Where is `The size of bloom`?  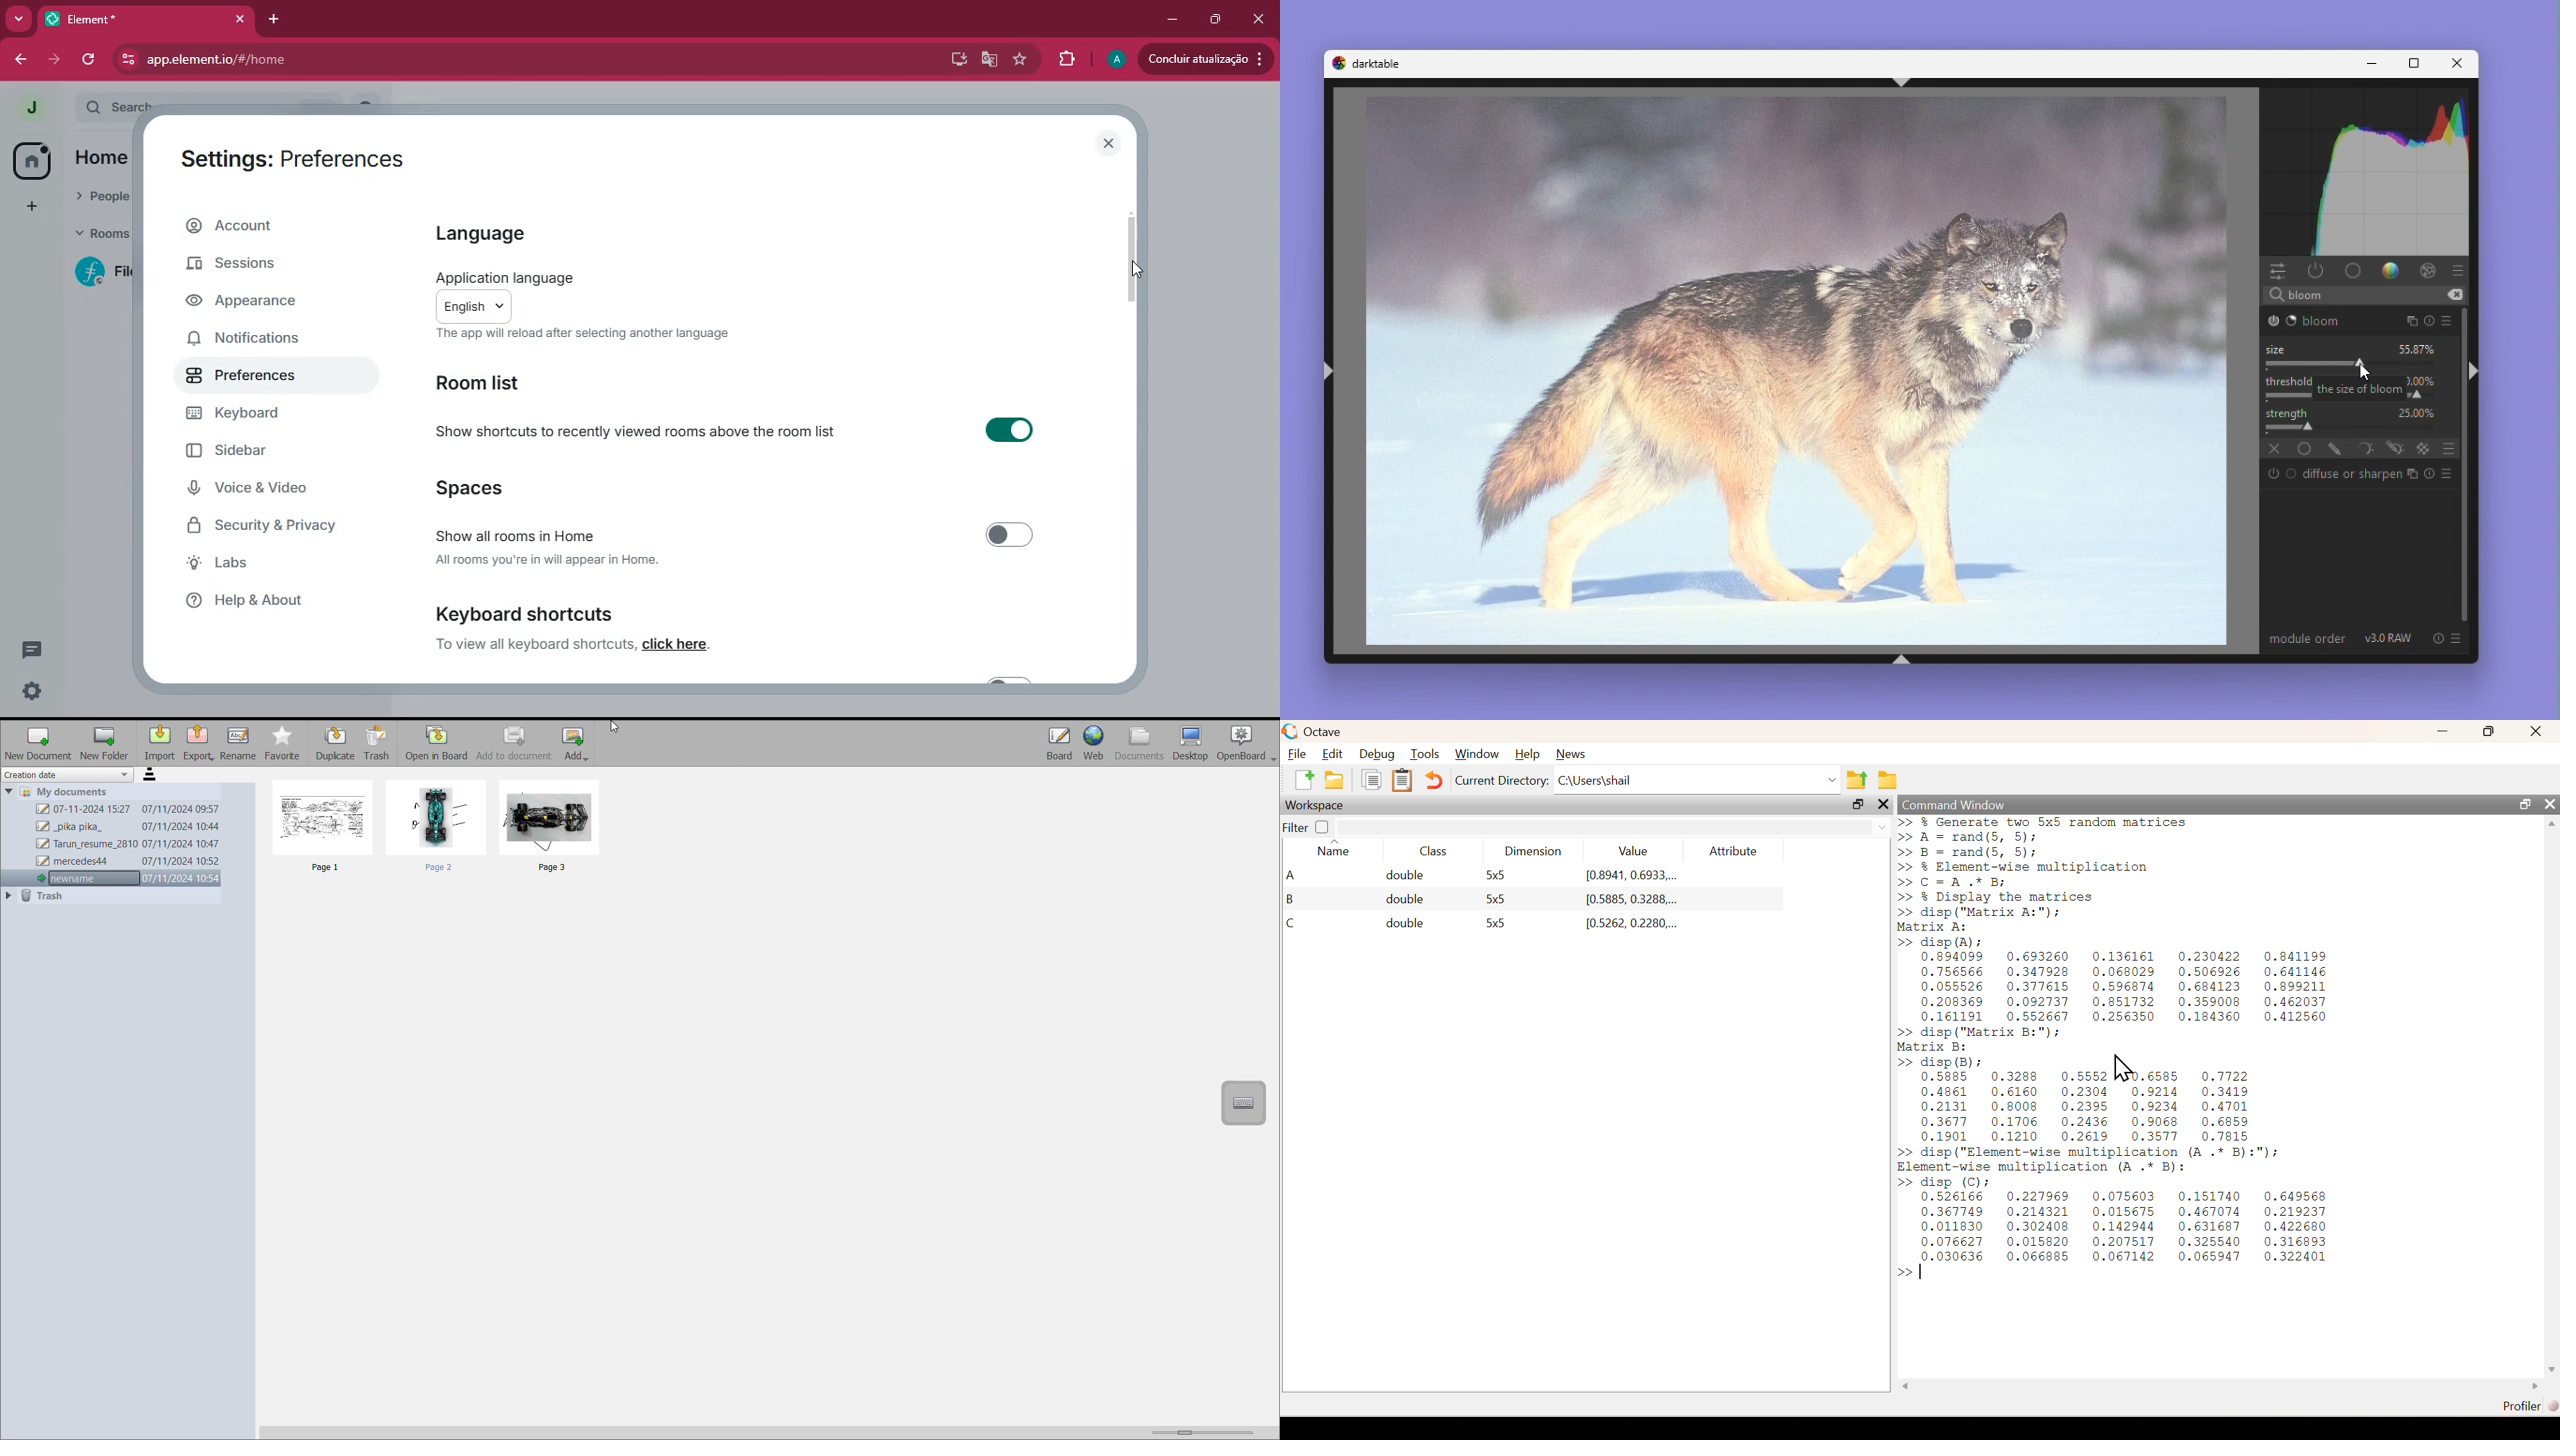
The size of bloom is located at coordinates (2360, 388).